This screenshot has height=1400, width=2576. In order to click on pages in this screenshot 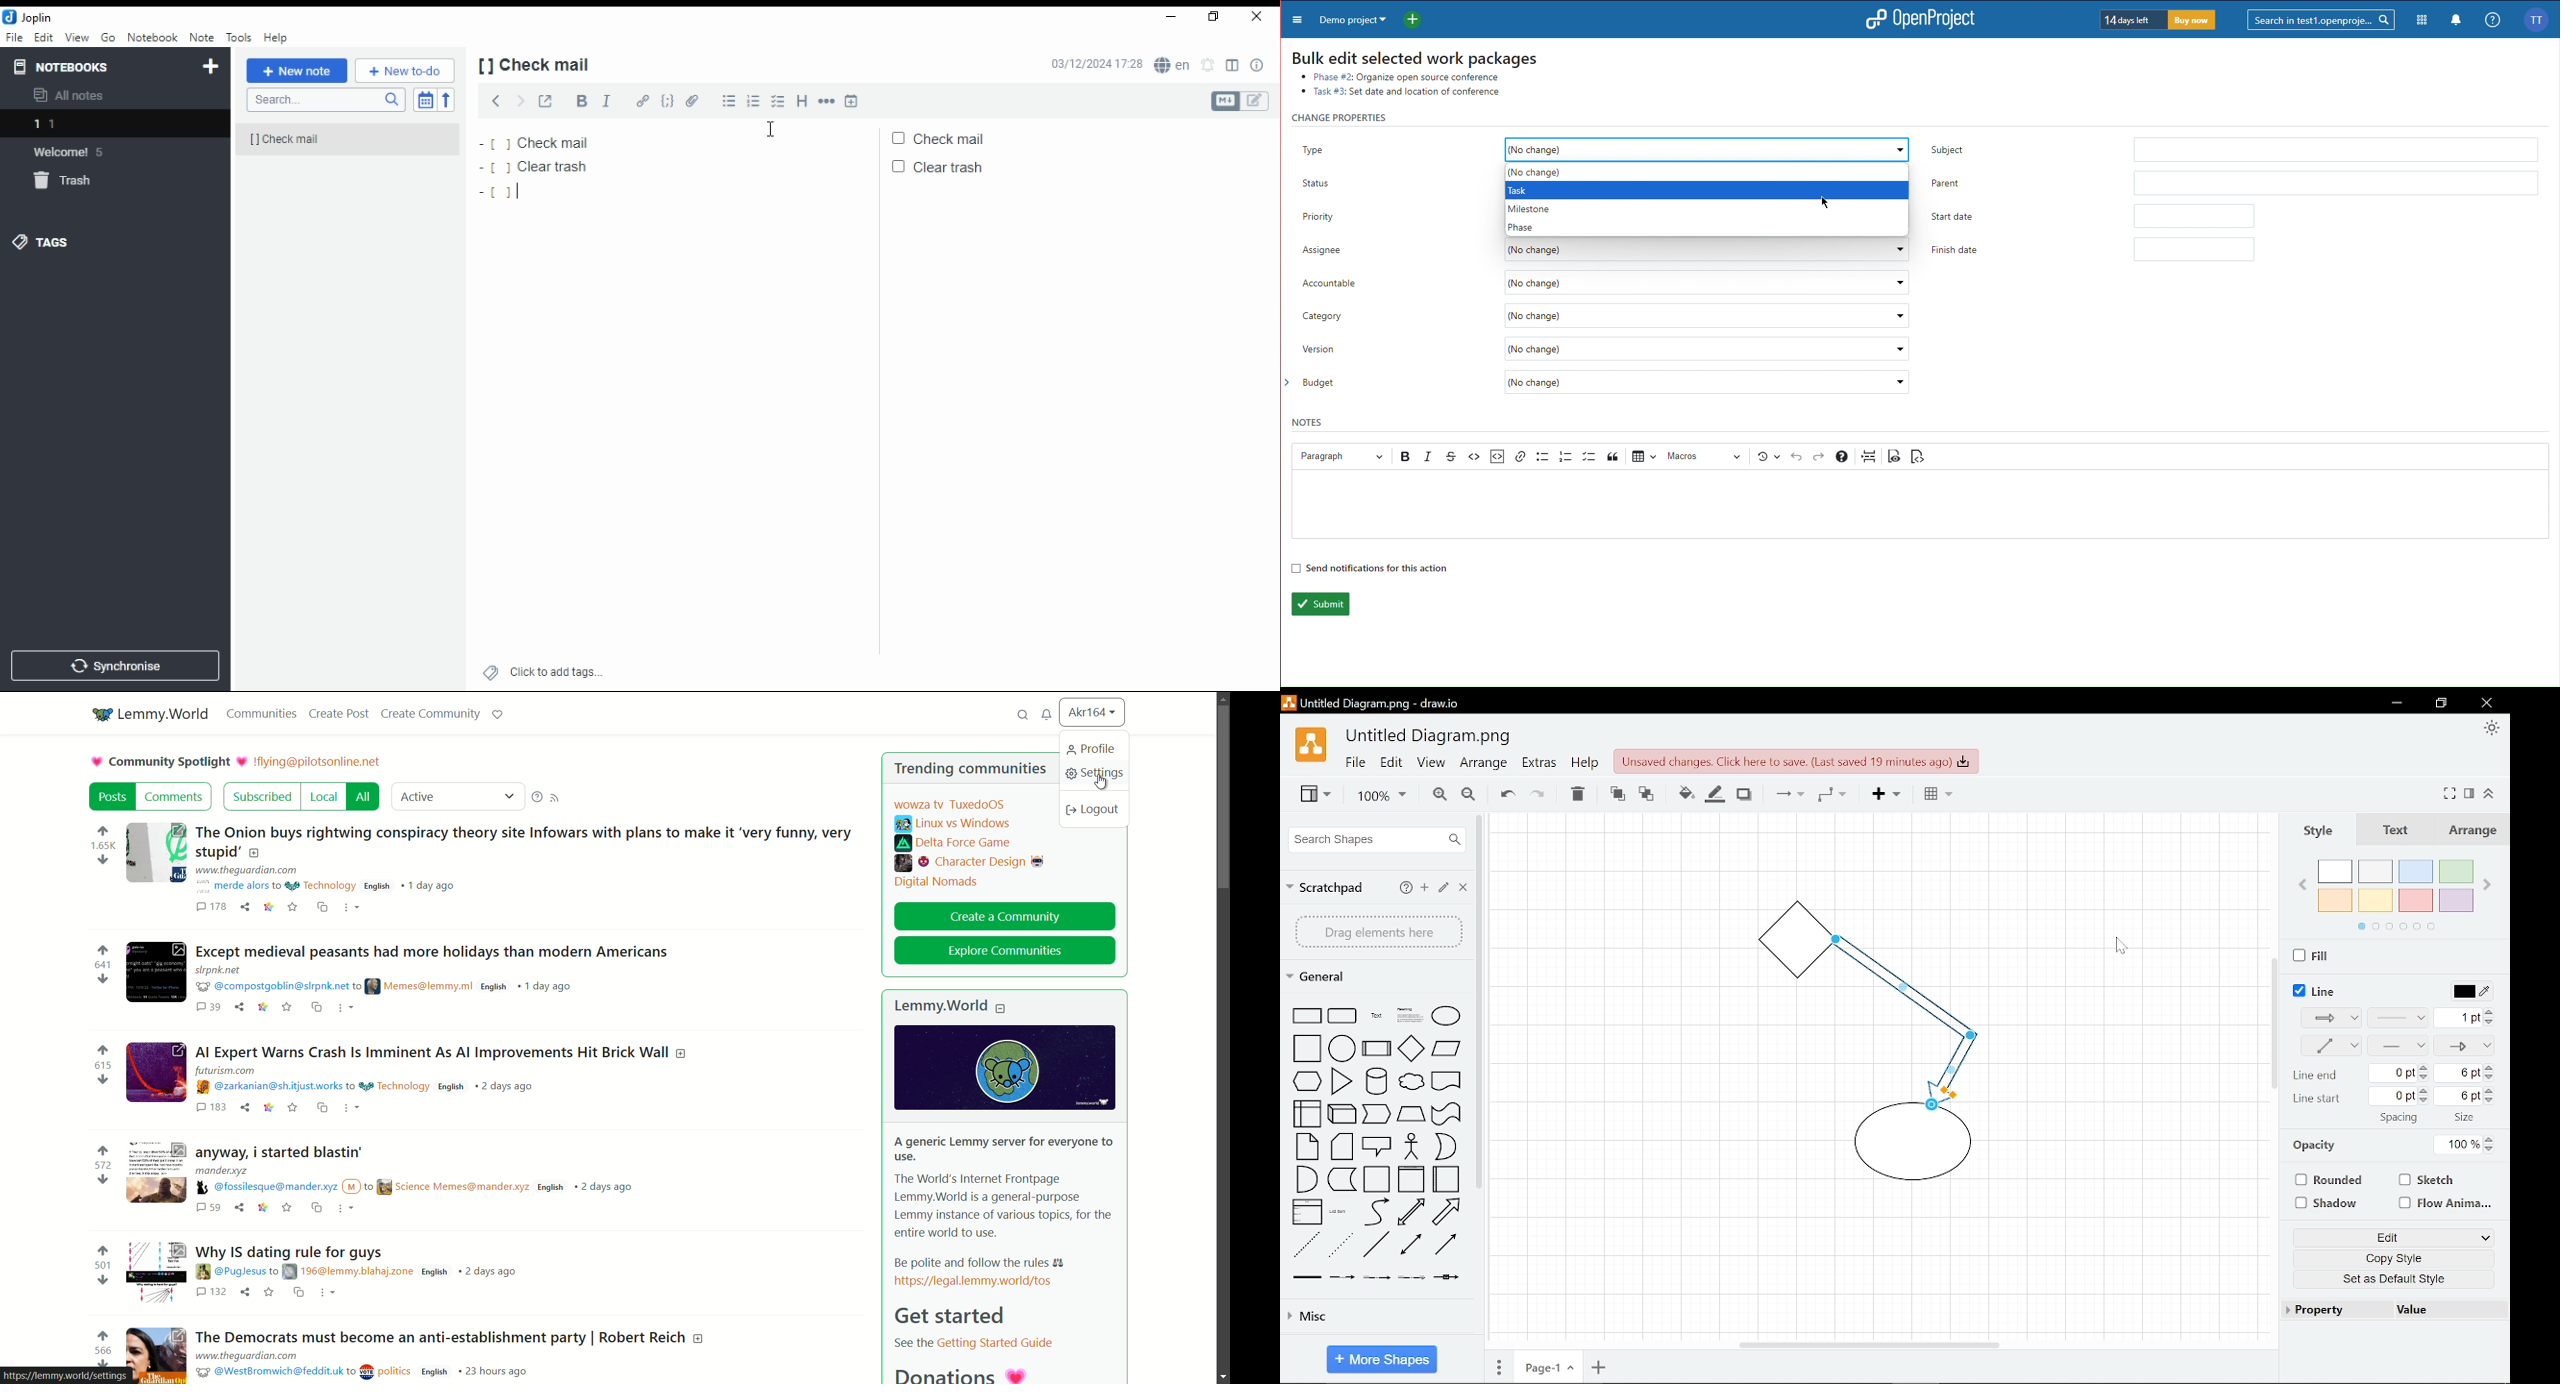, I will do `click(1499, 1368)`.